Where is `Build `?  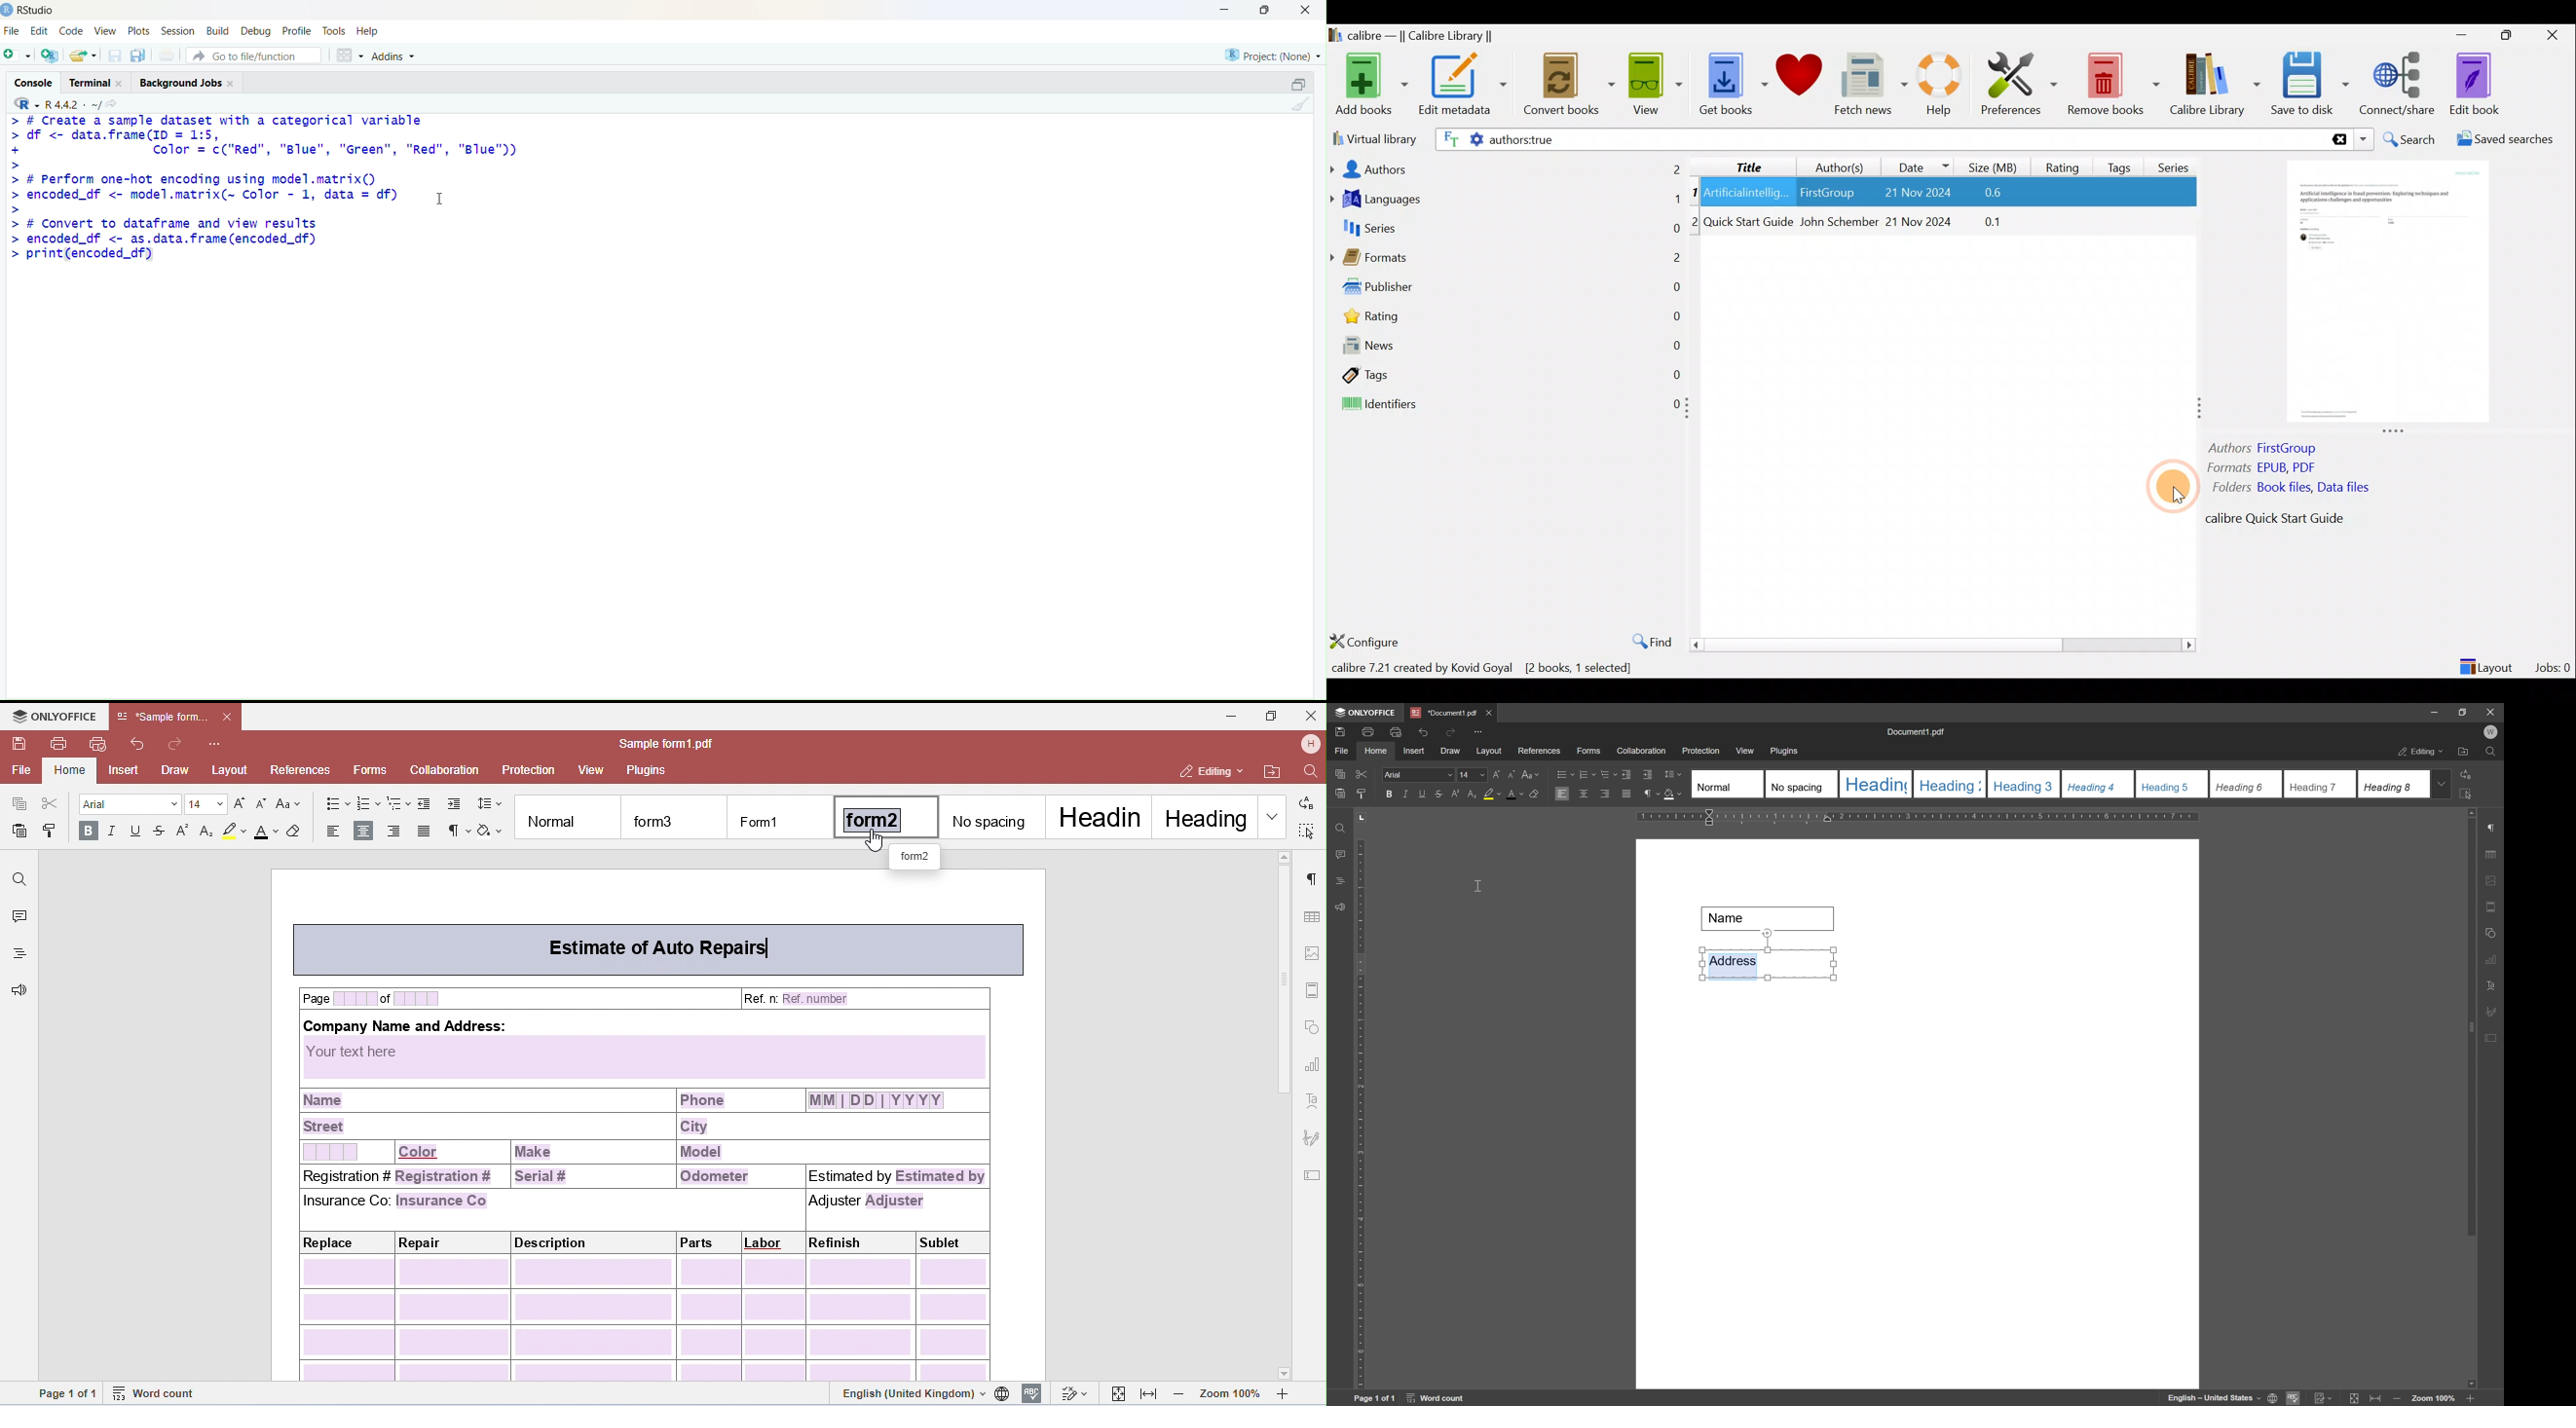 Build  is located at coordinates (219, 30).